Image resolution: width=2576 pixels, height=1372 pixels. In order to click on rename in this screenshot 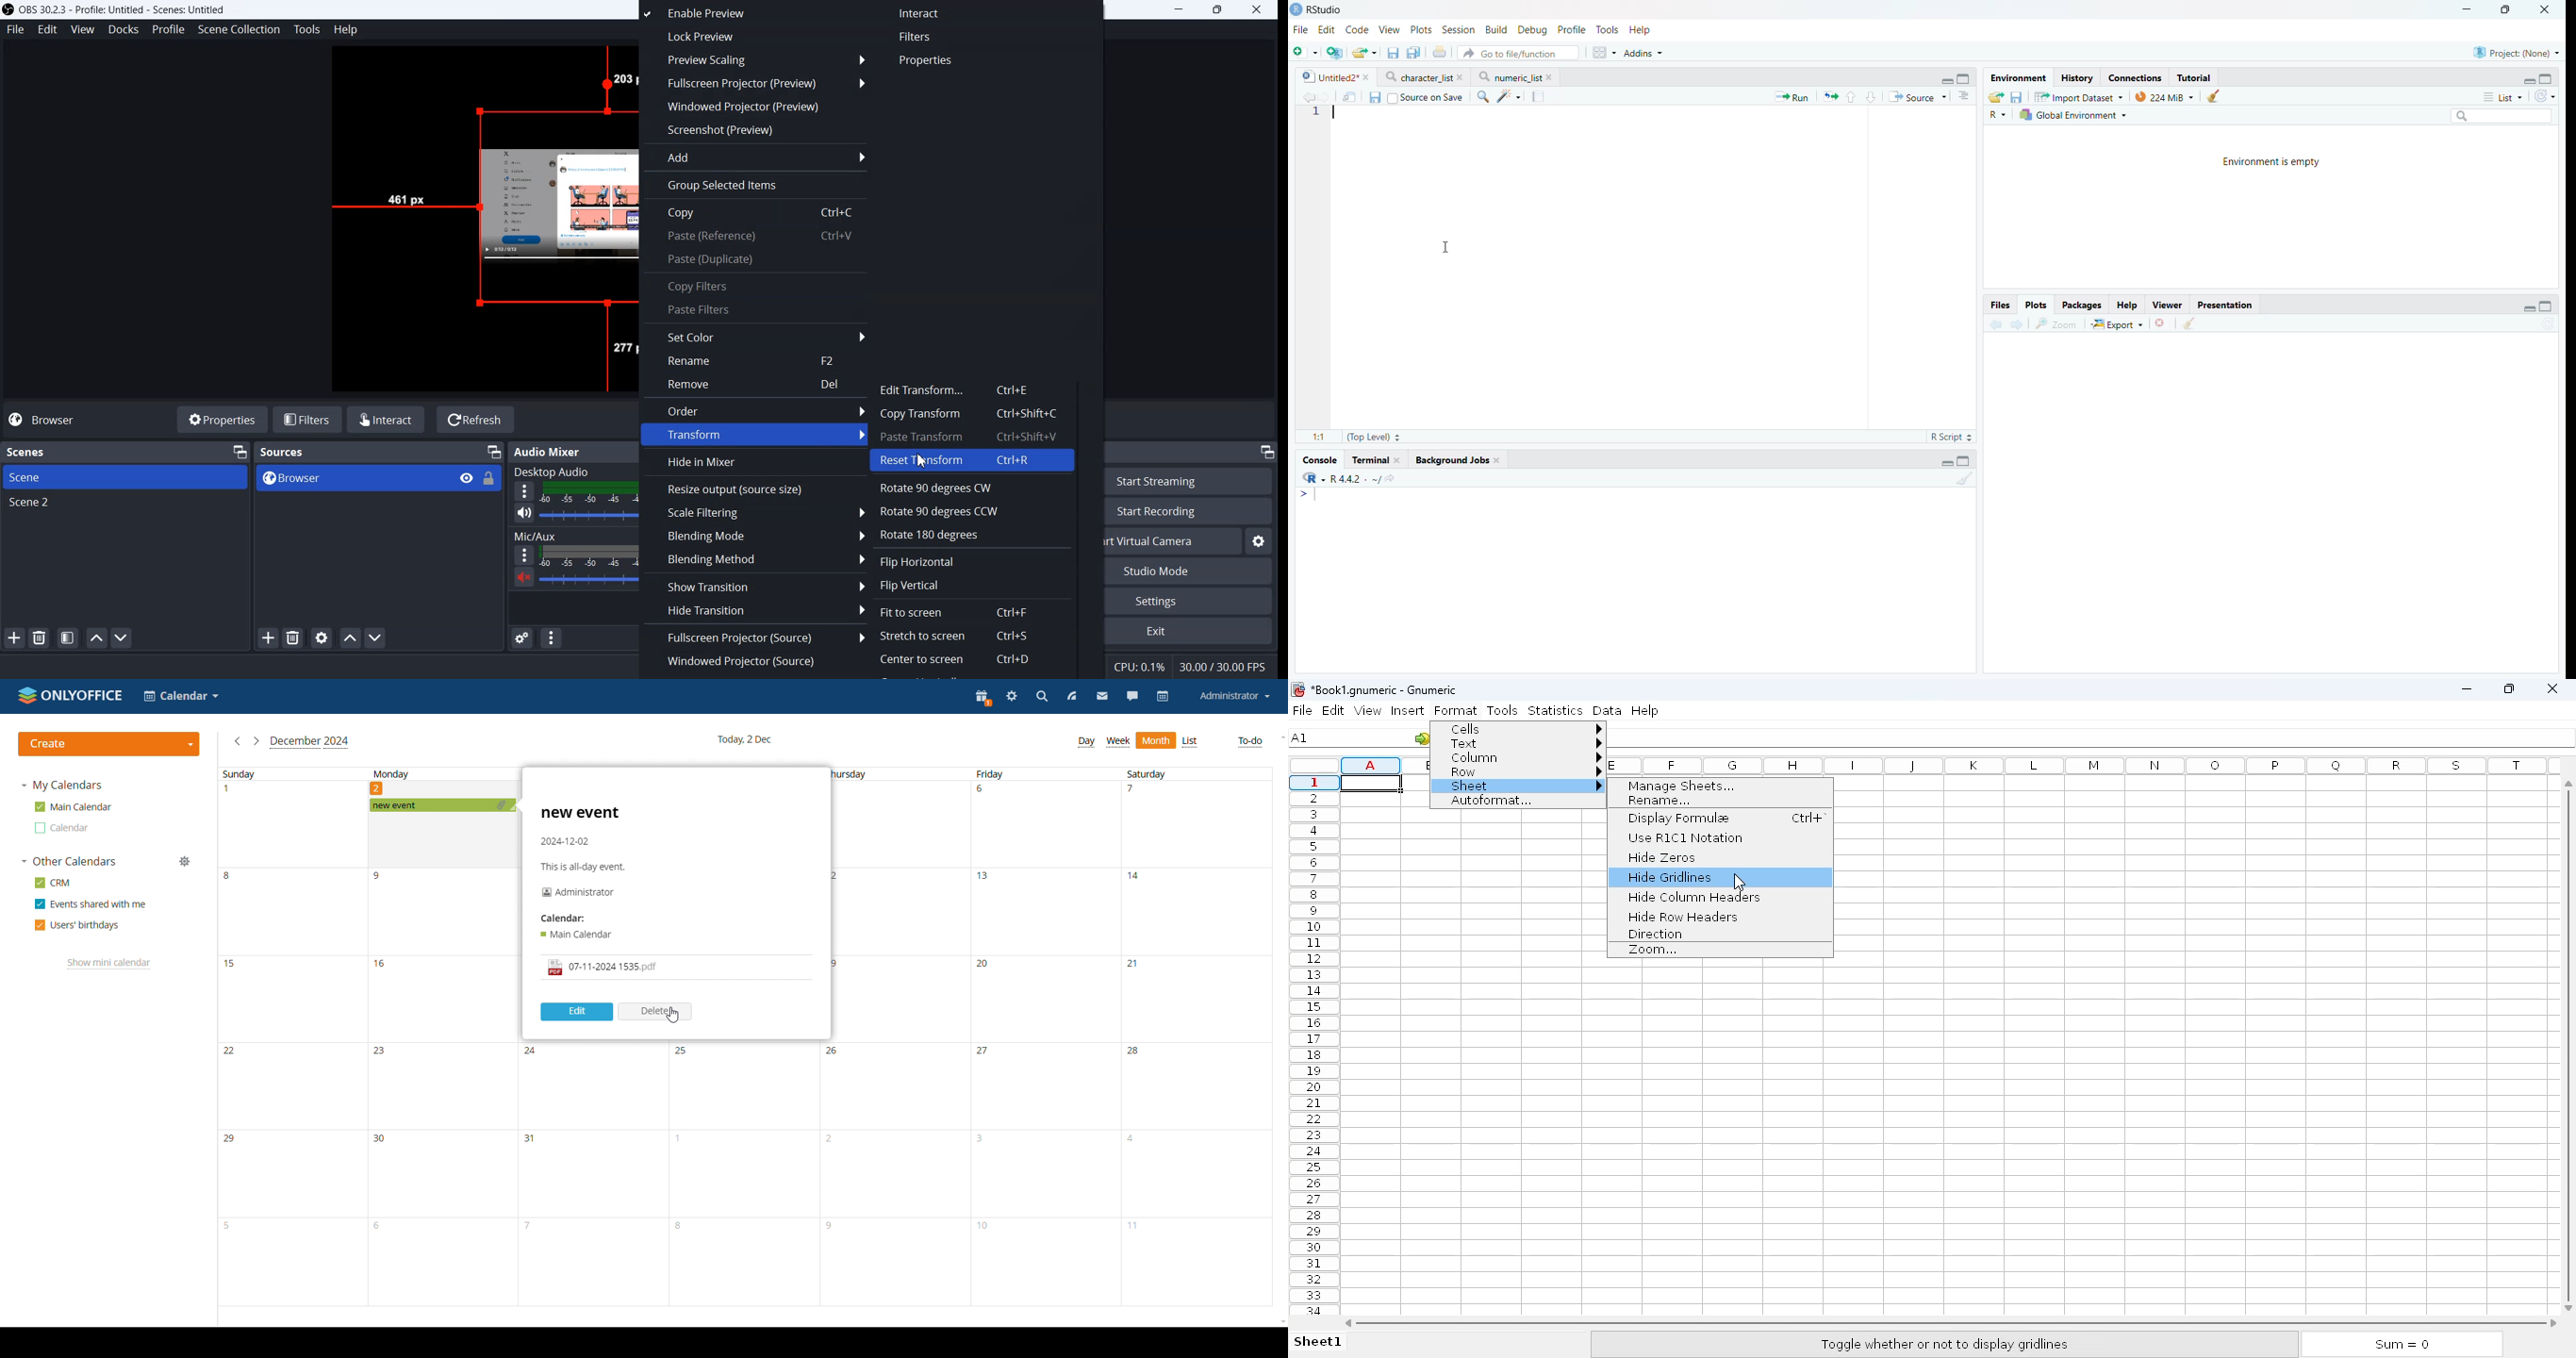, I will do `click(1661, 801)`.